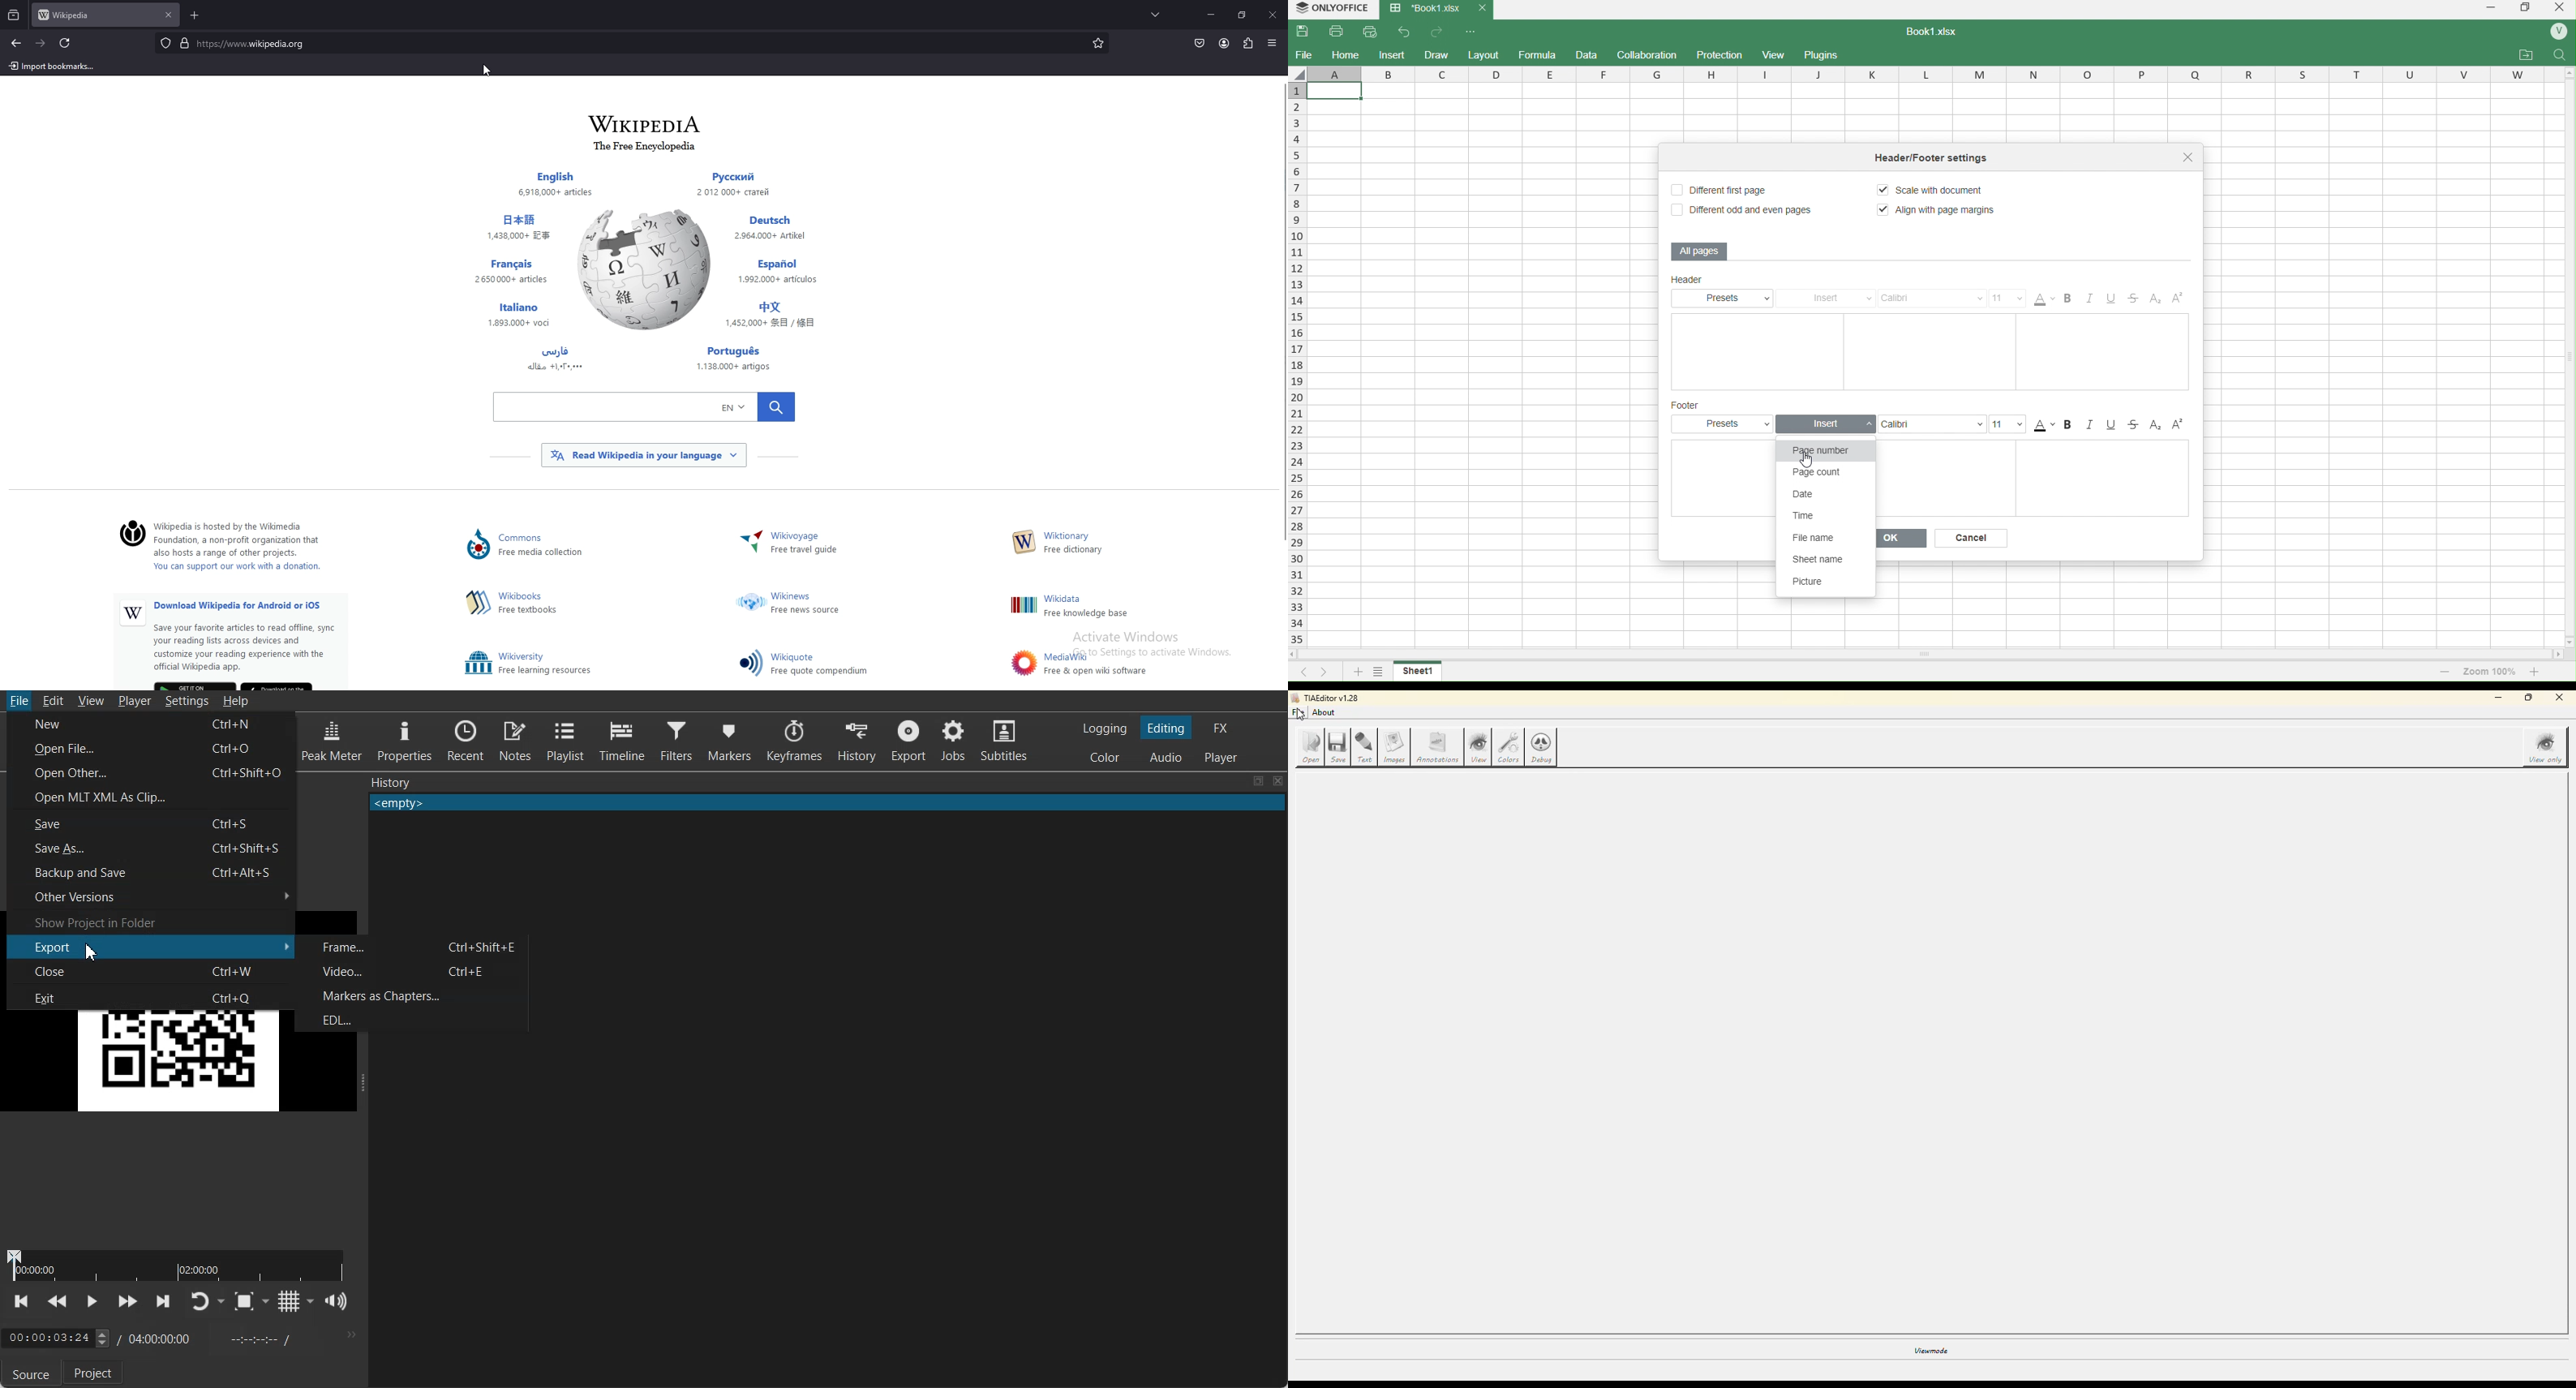 Image resolution: width=2576 pixels, height=1400 pixels. I want to click on Text Boxes, so click(1931, 352).